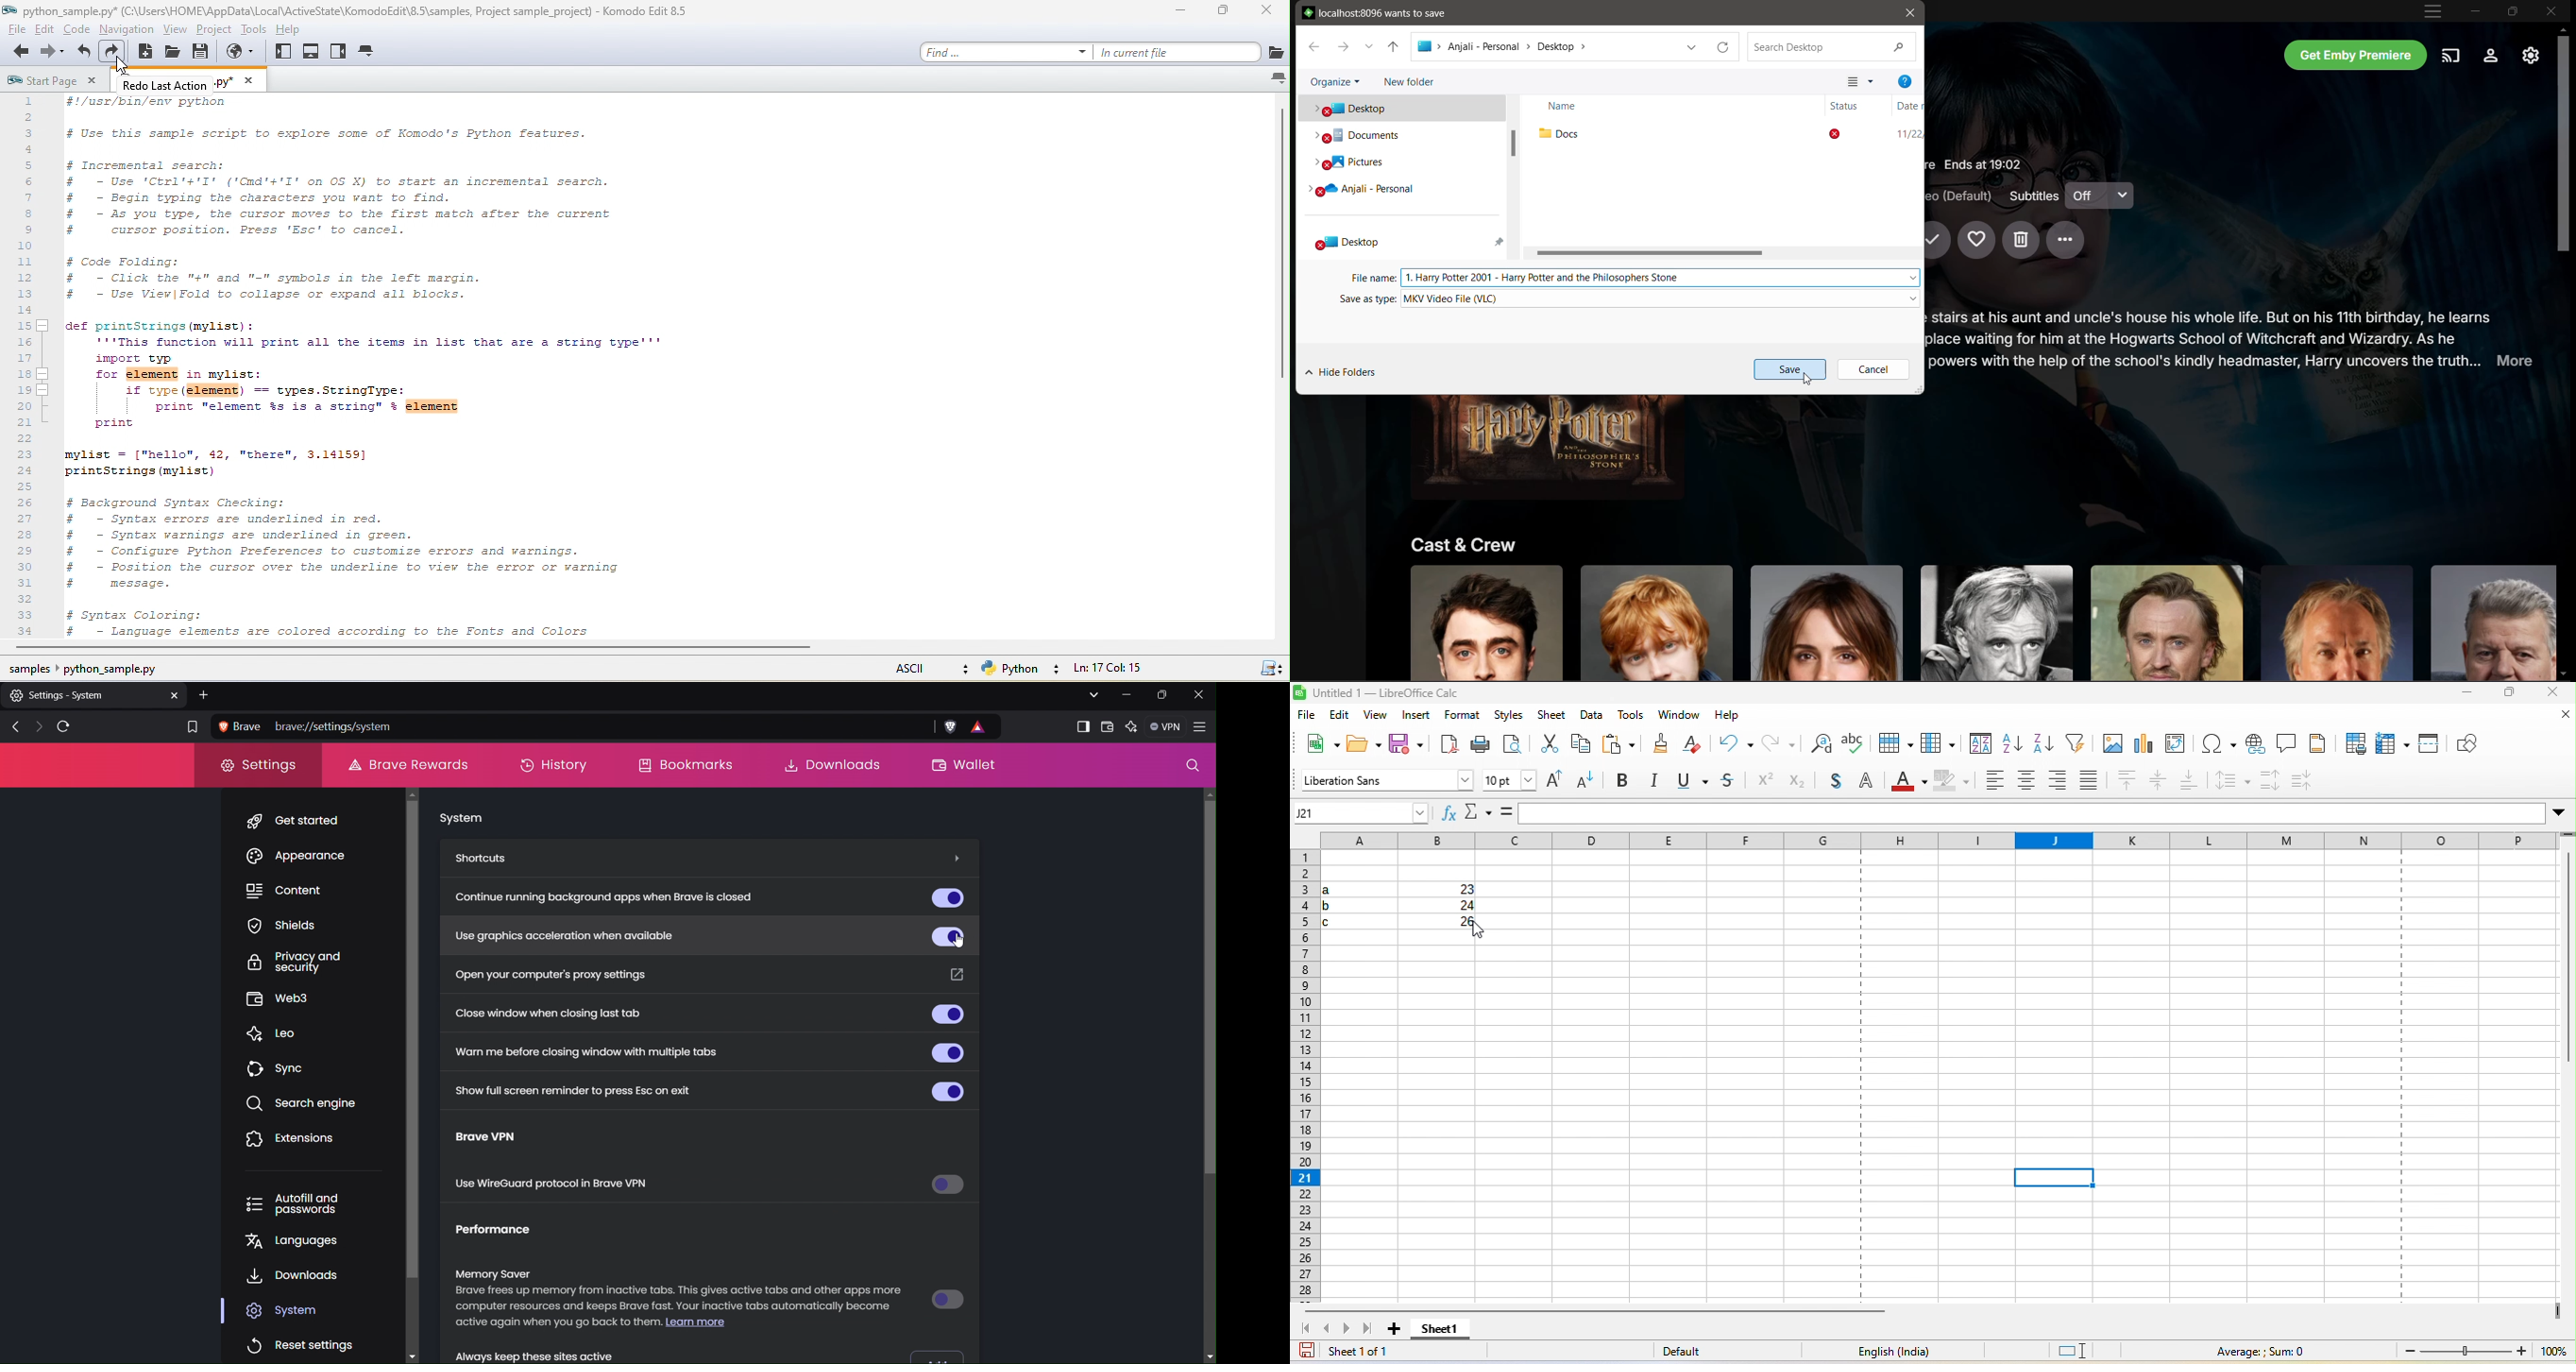  What do you see at coordinates (1335, 81) in the screenshot?
I see `Organize` at bounding box center [1335, 81].